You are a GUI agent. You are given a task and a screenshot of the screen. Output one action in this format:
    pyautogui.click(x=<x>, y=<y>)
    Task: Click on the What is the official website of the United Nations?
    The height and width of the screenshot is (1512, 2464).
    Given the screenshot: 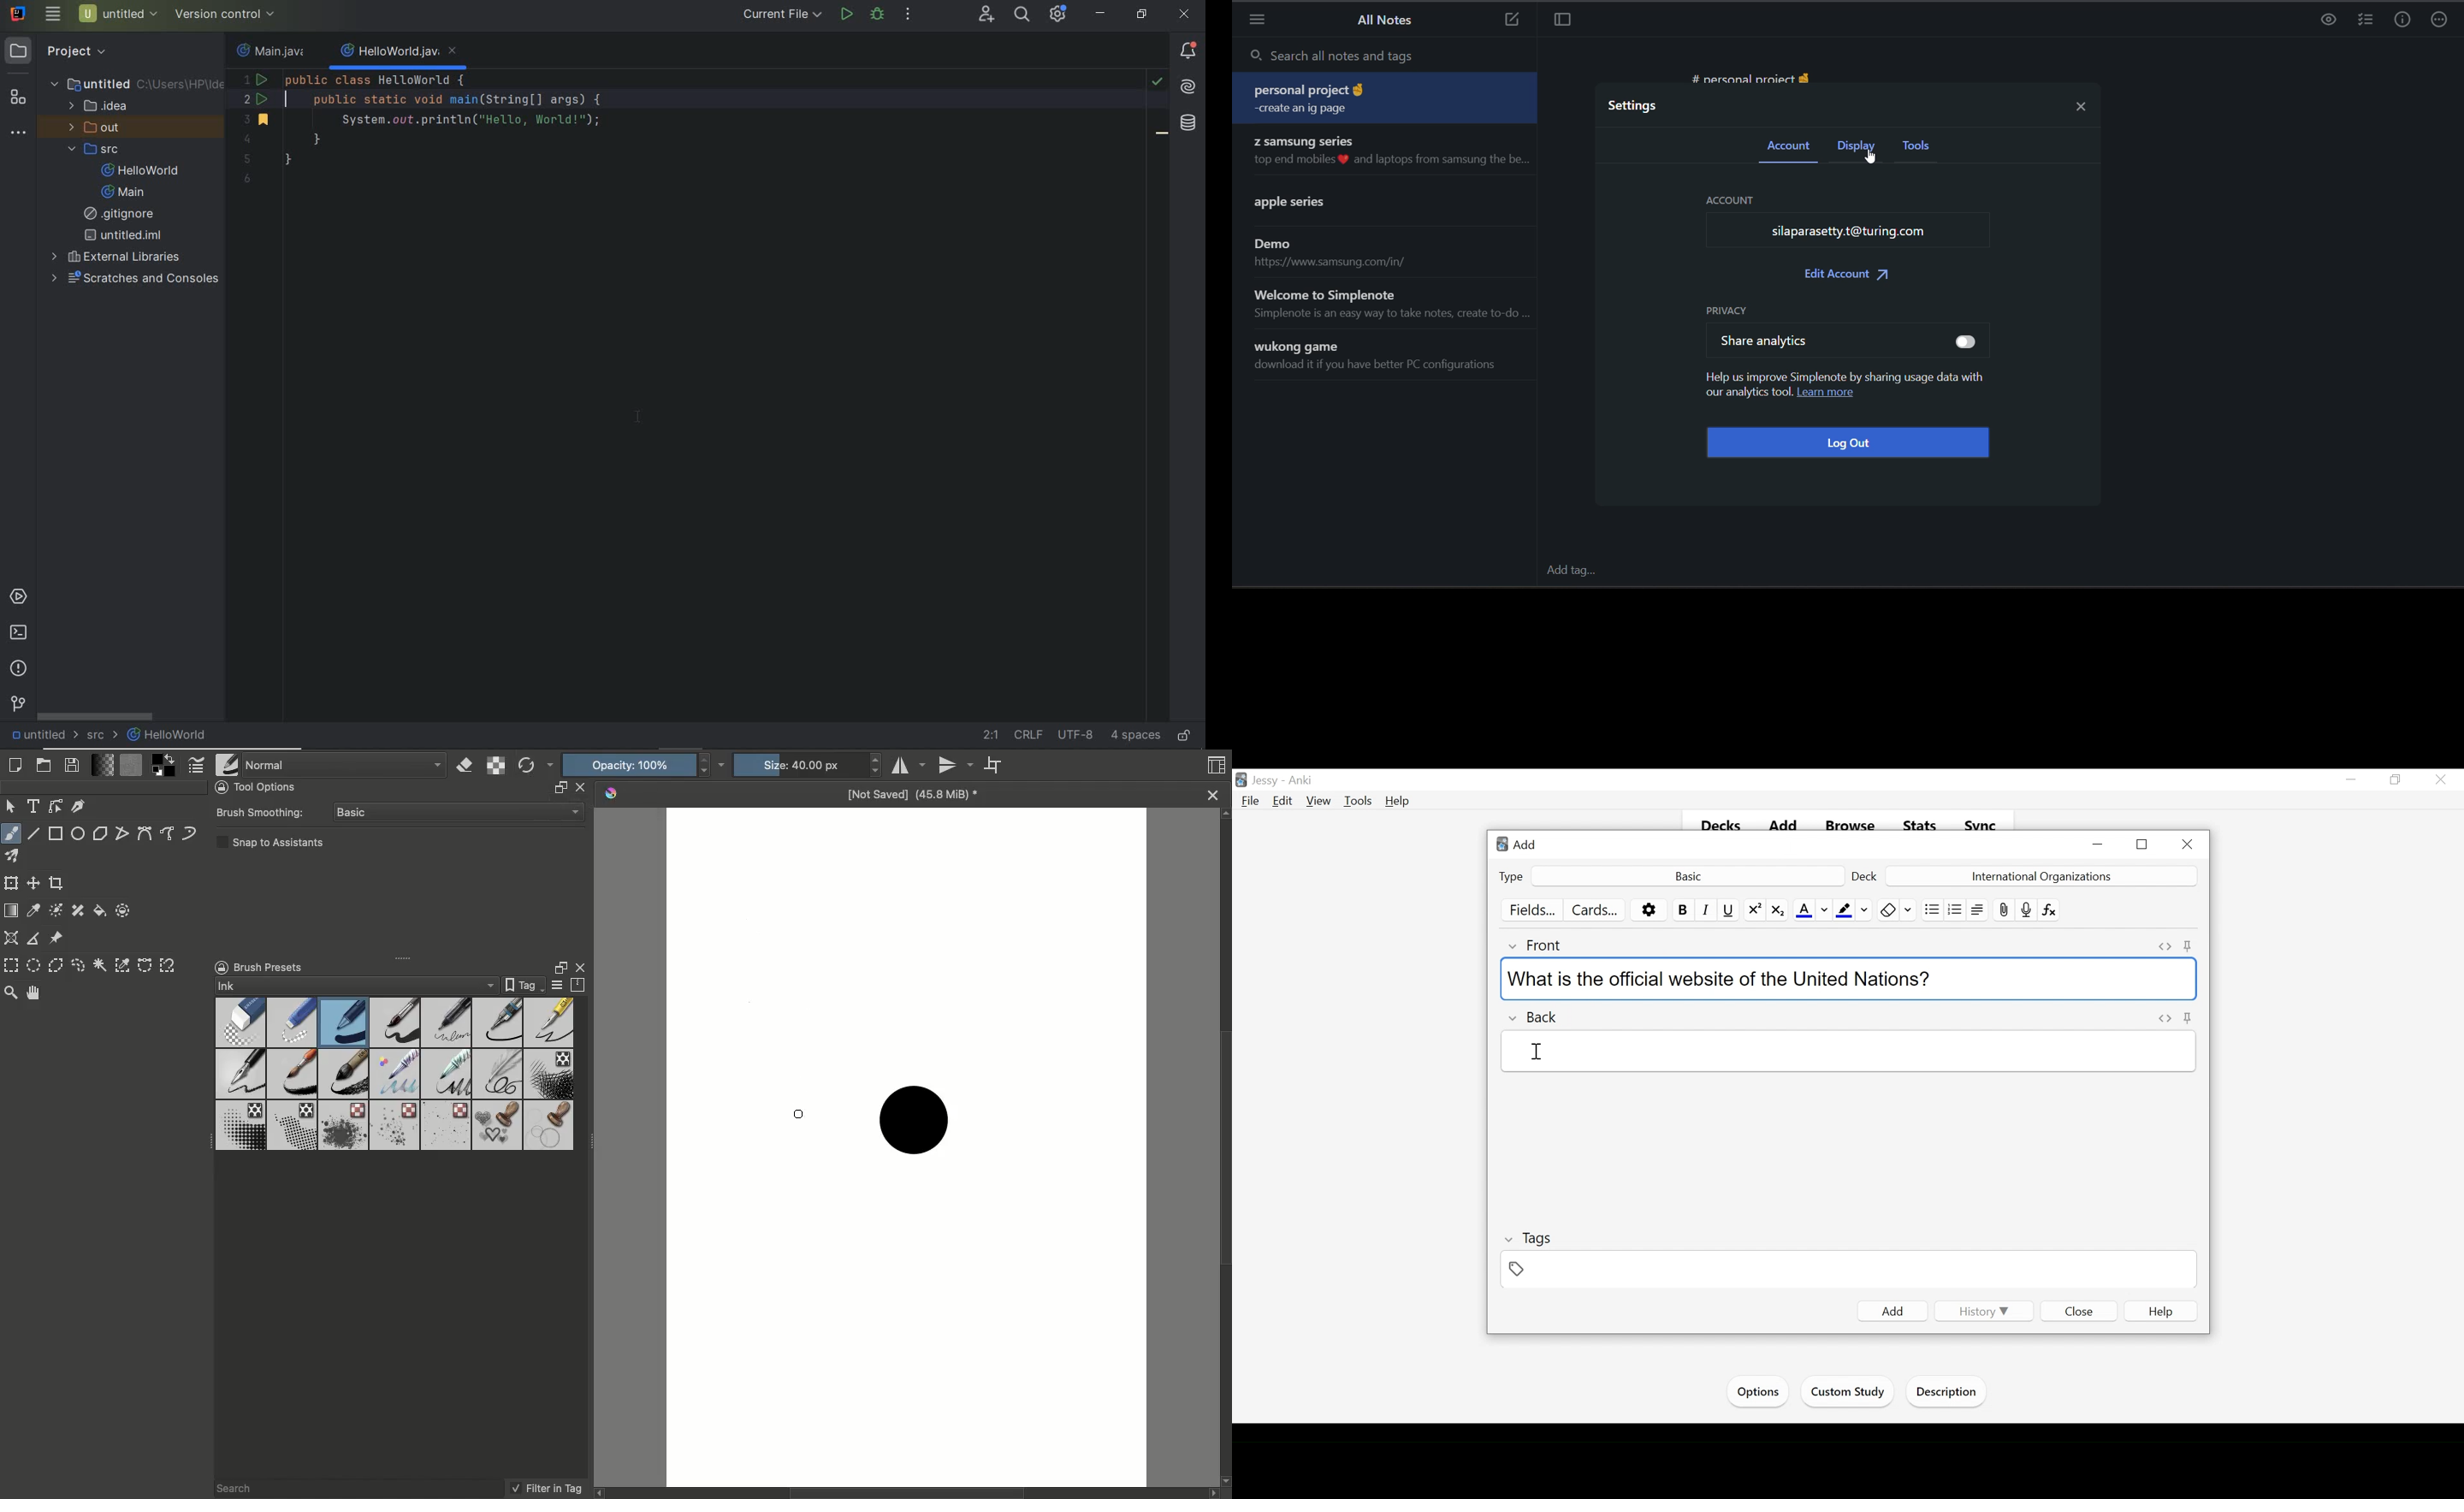 What is the action you would take?
    pyautogui.click(x=1847, y=979)
    